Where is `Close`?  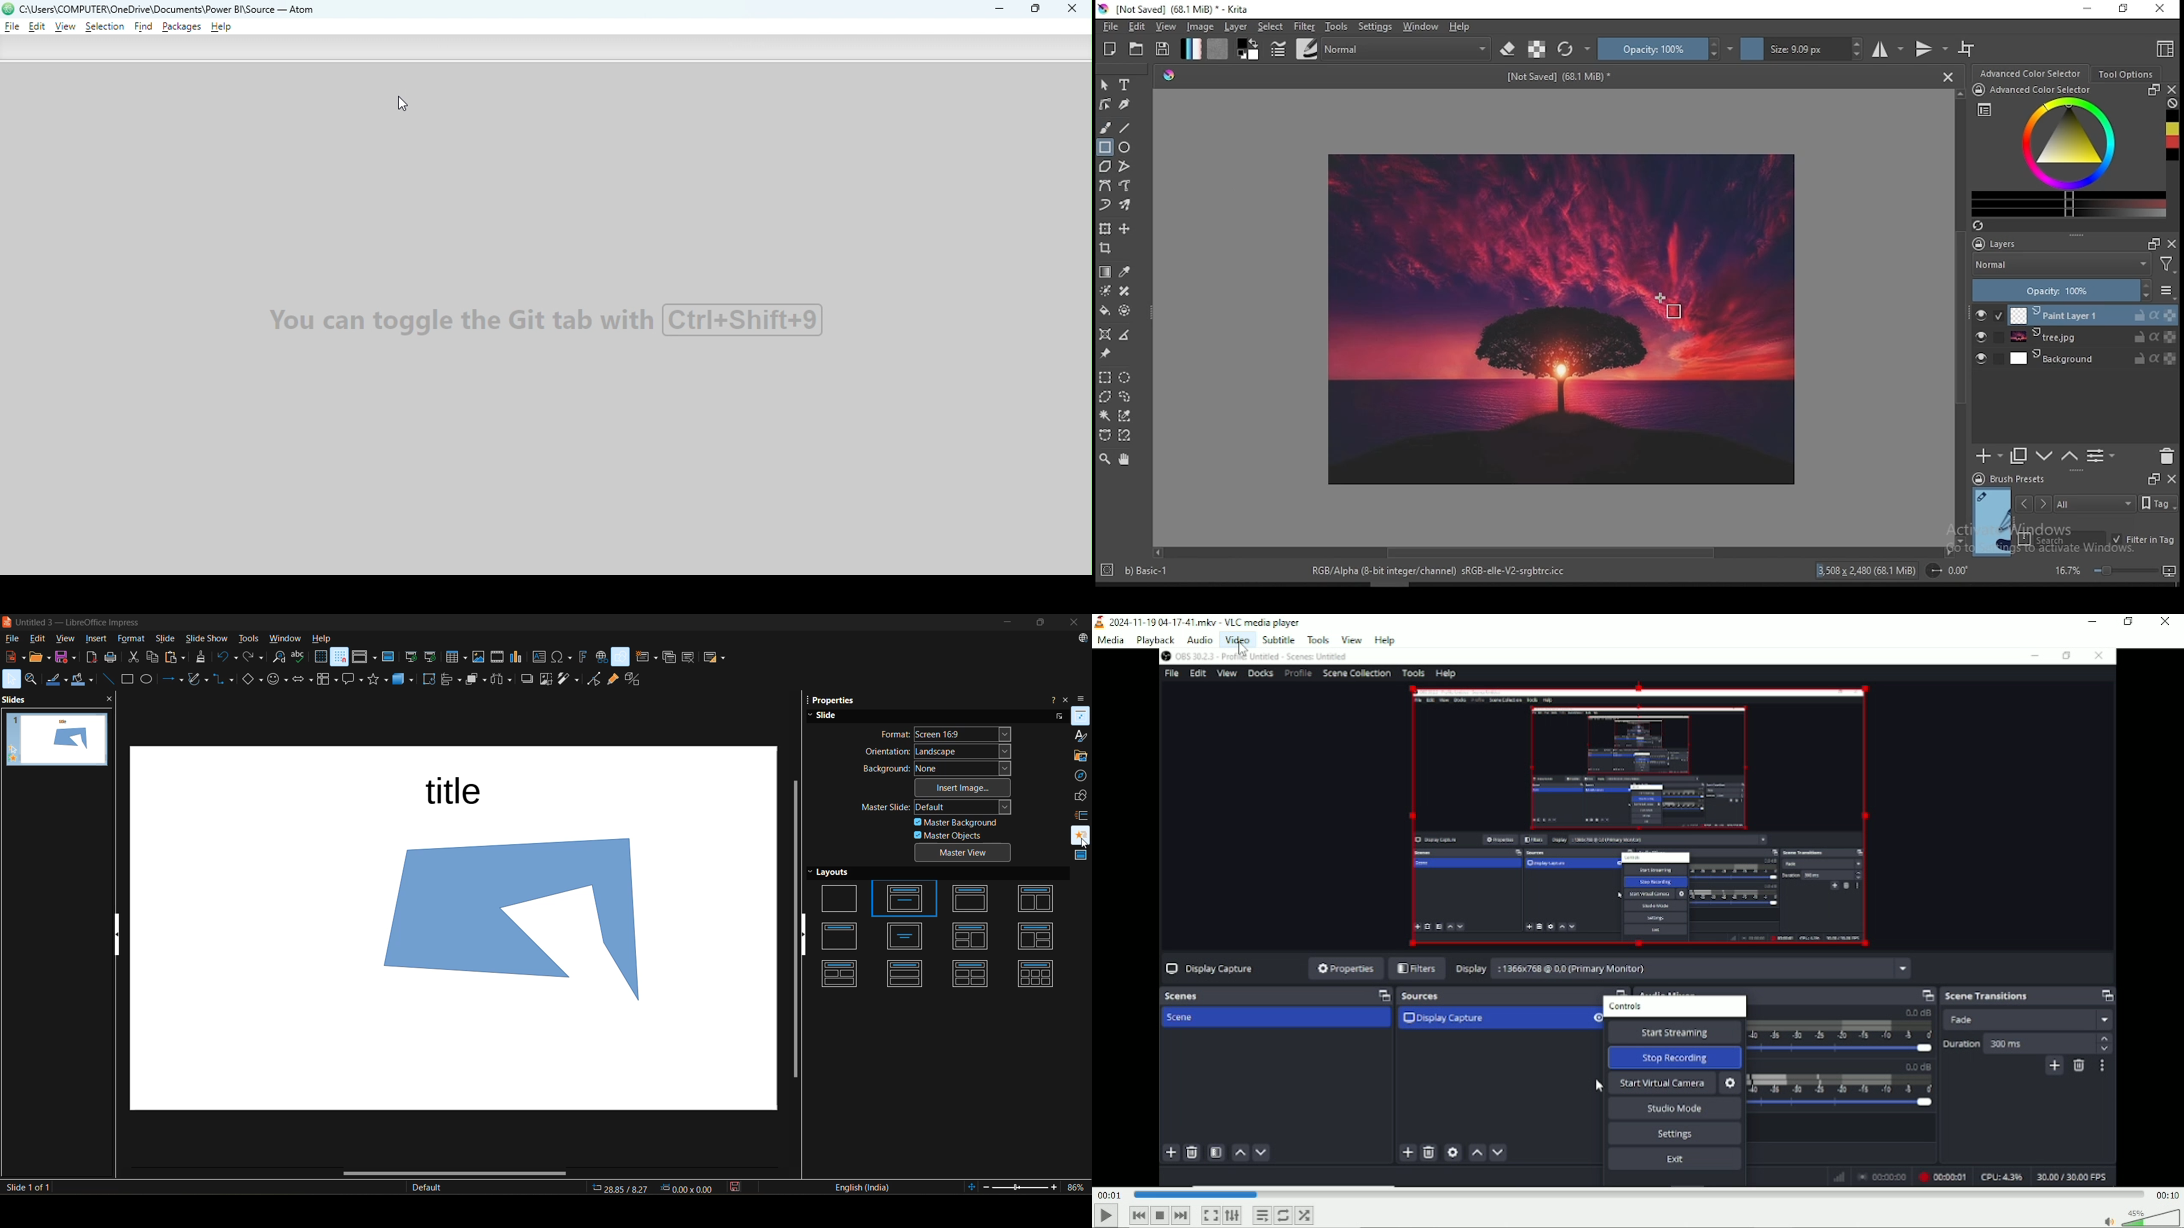 Close is located at coordinates (1948, 77).